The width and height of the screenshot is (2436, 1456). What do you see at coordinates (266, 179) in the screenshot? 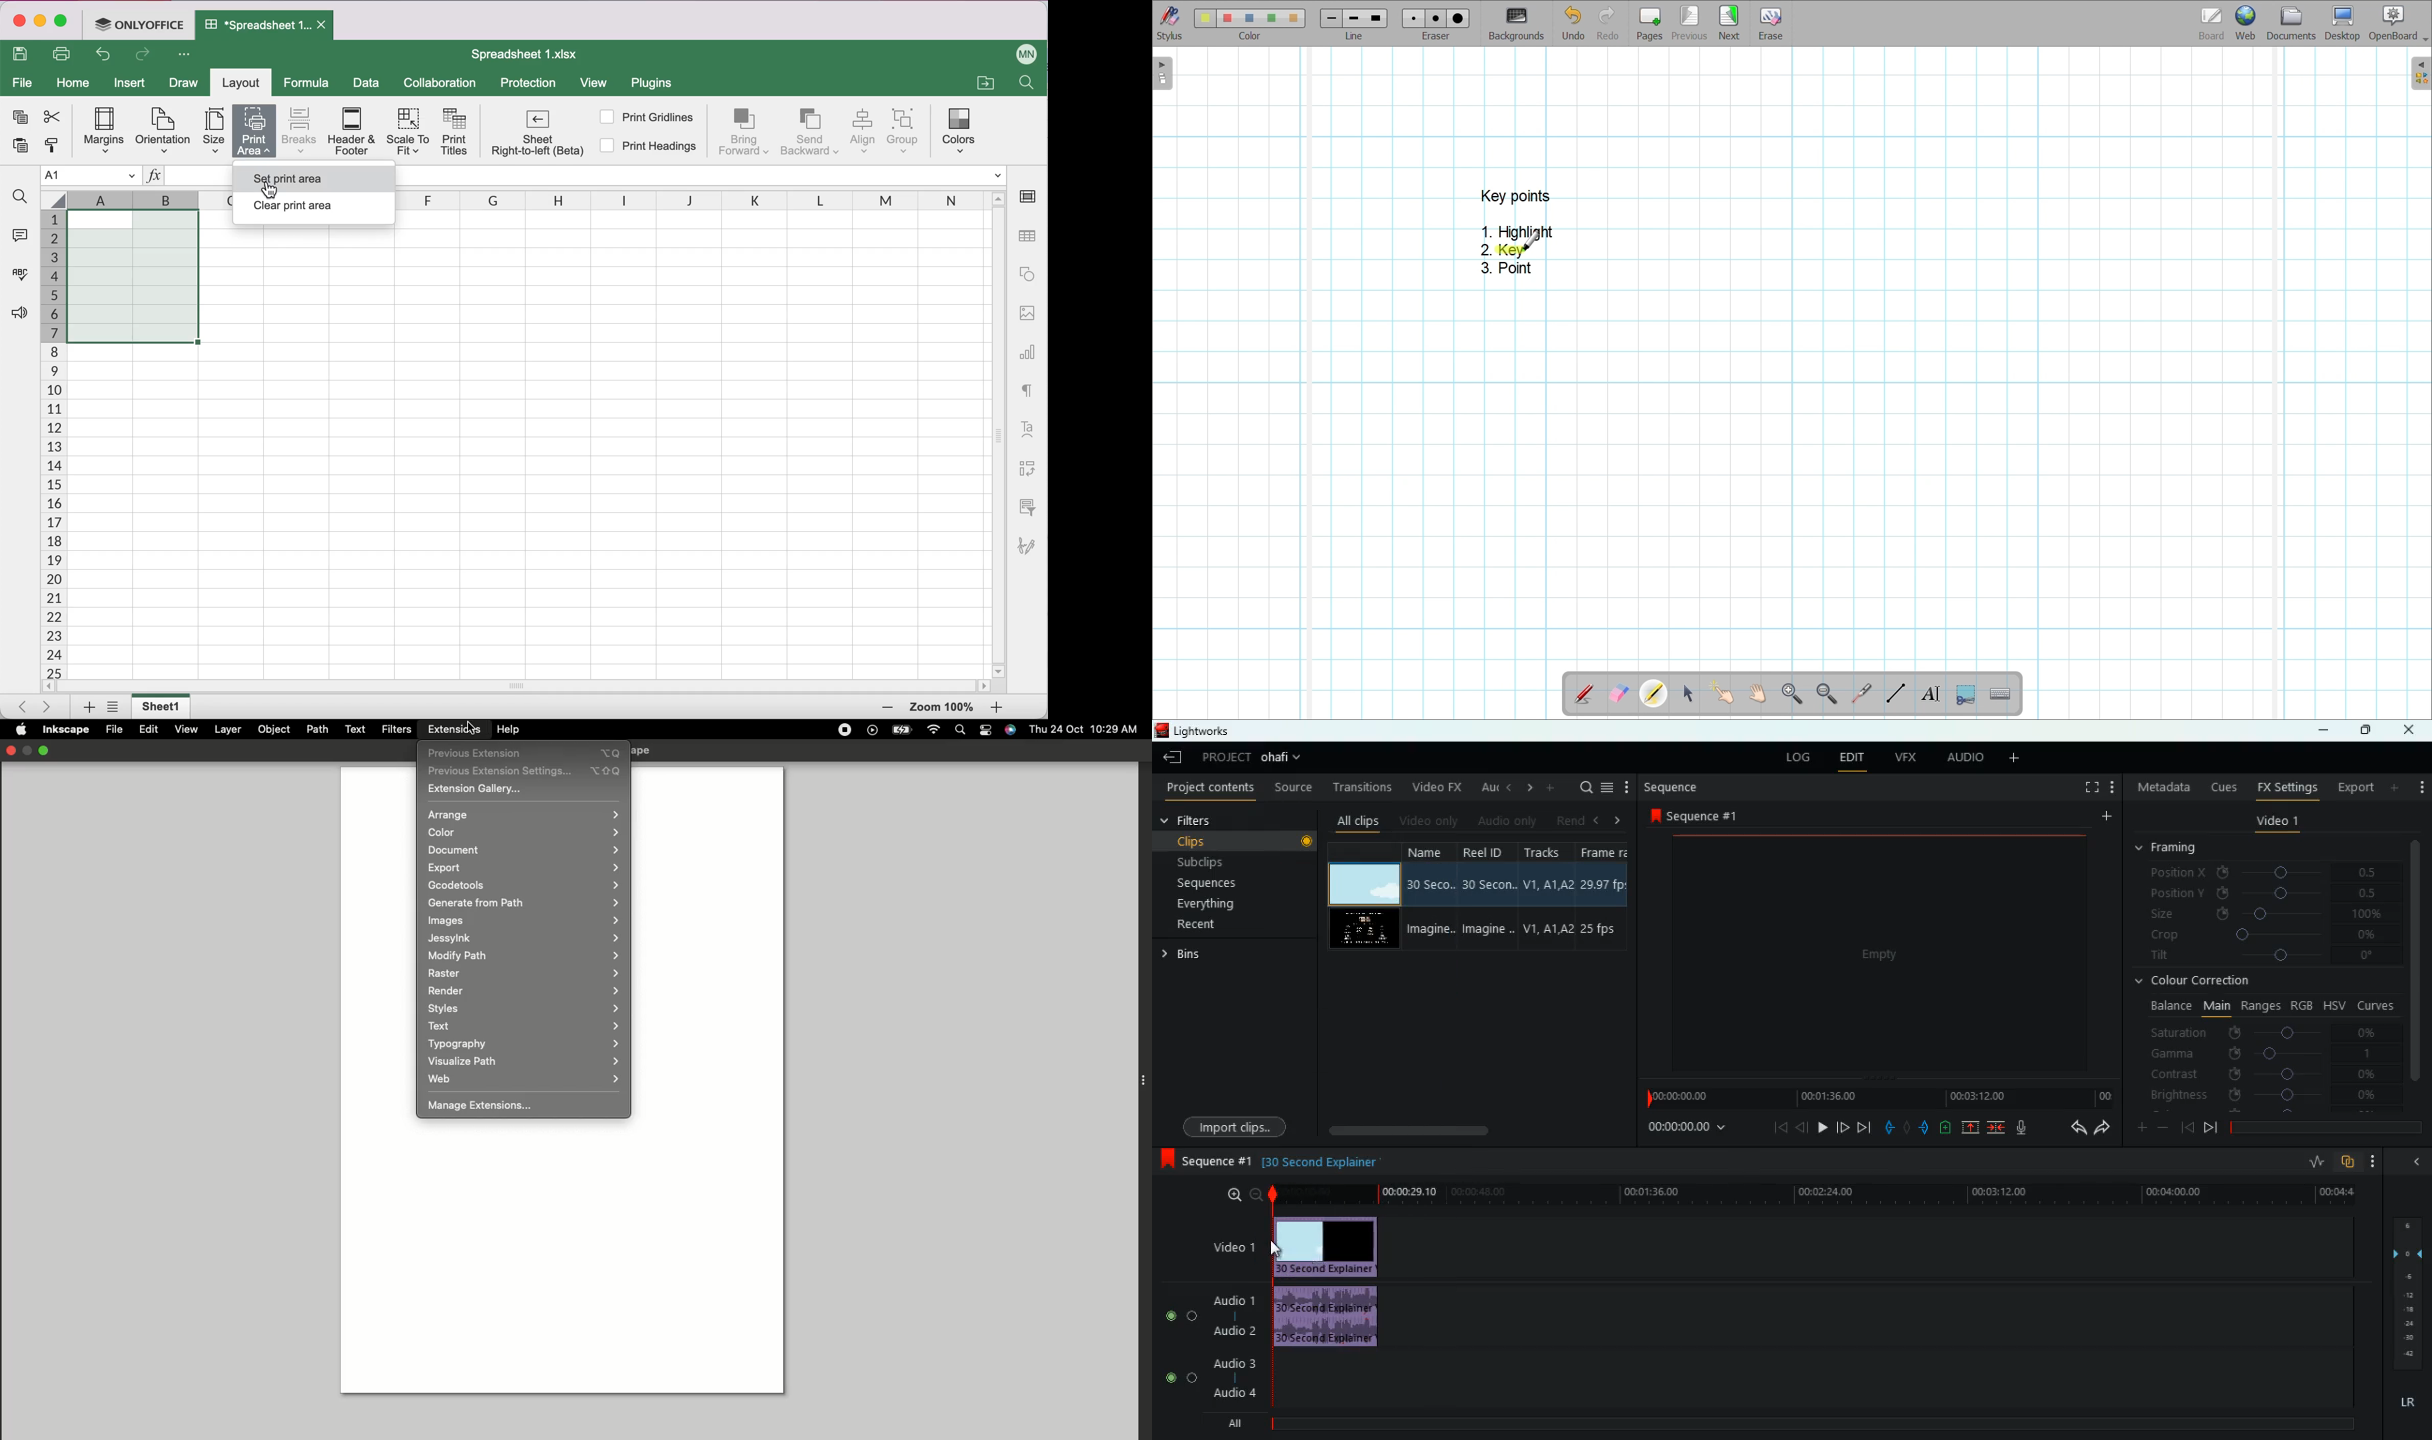
I see `Cursor` at bounding box center [266, 179].